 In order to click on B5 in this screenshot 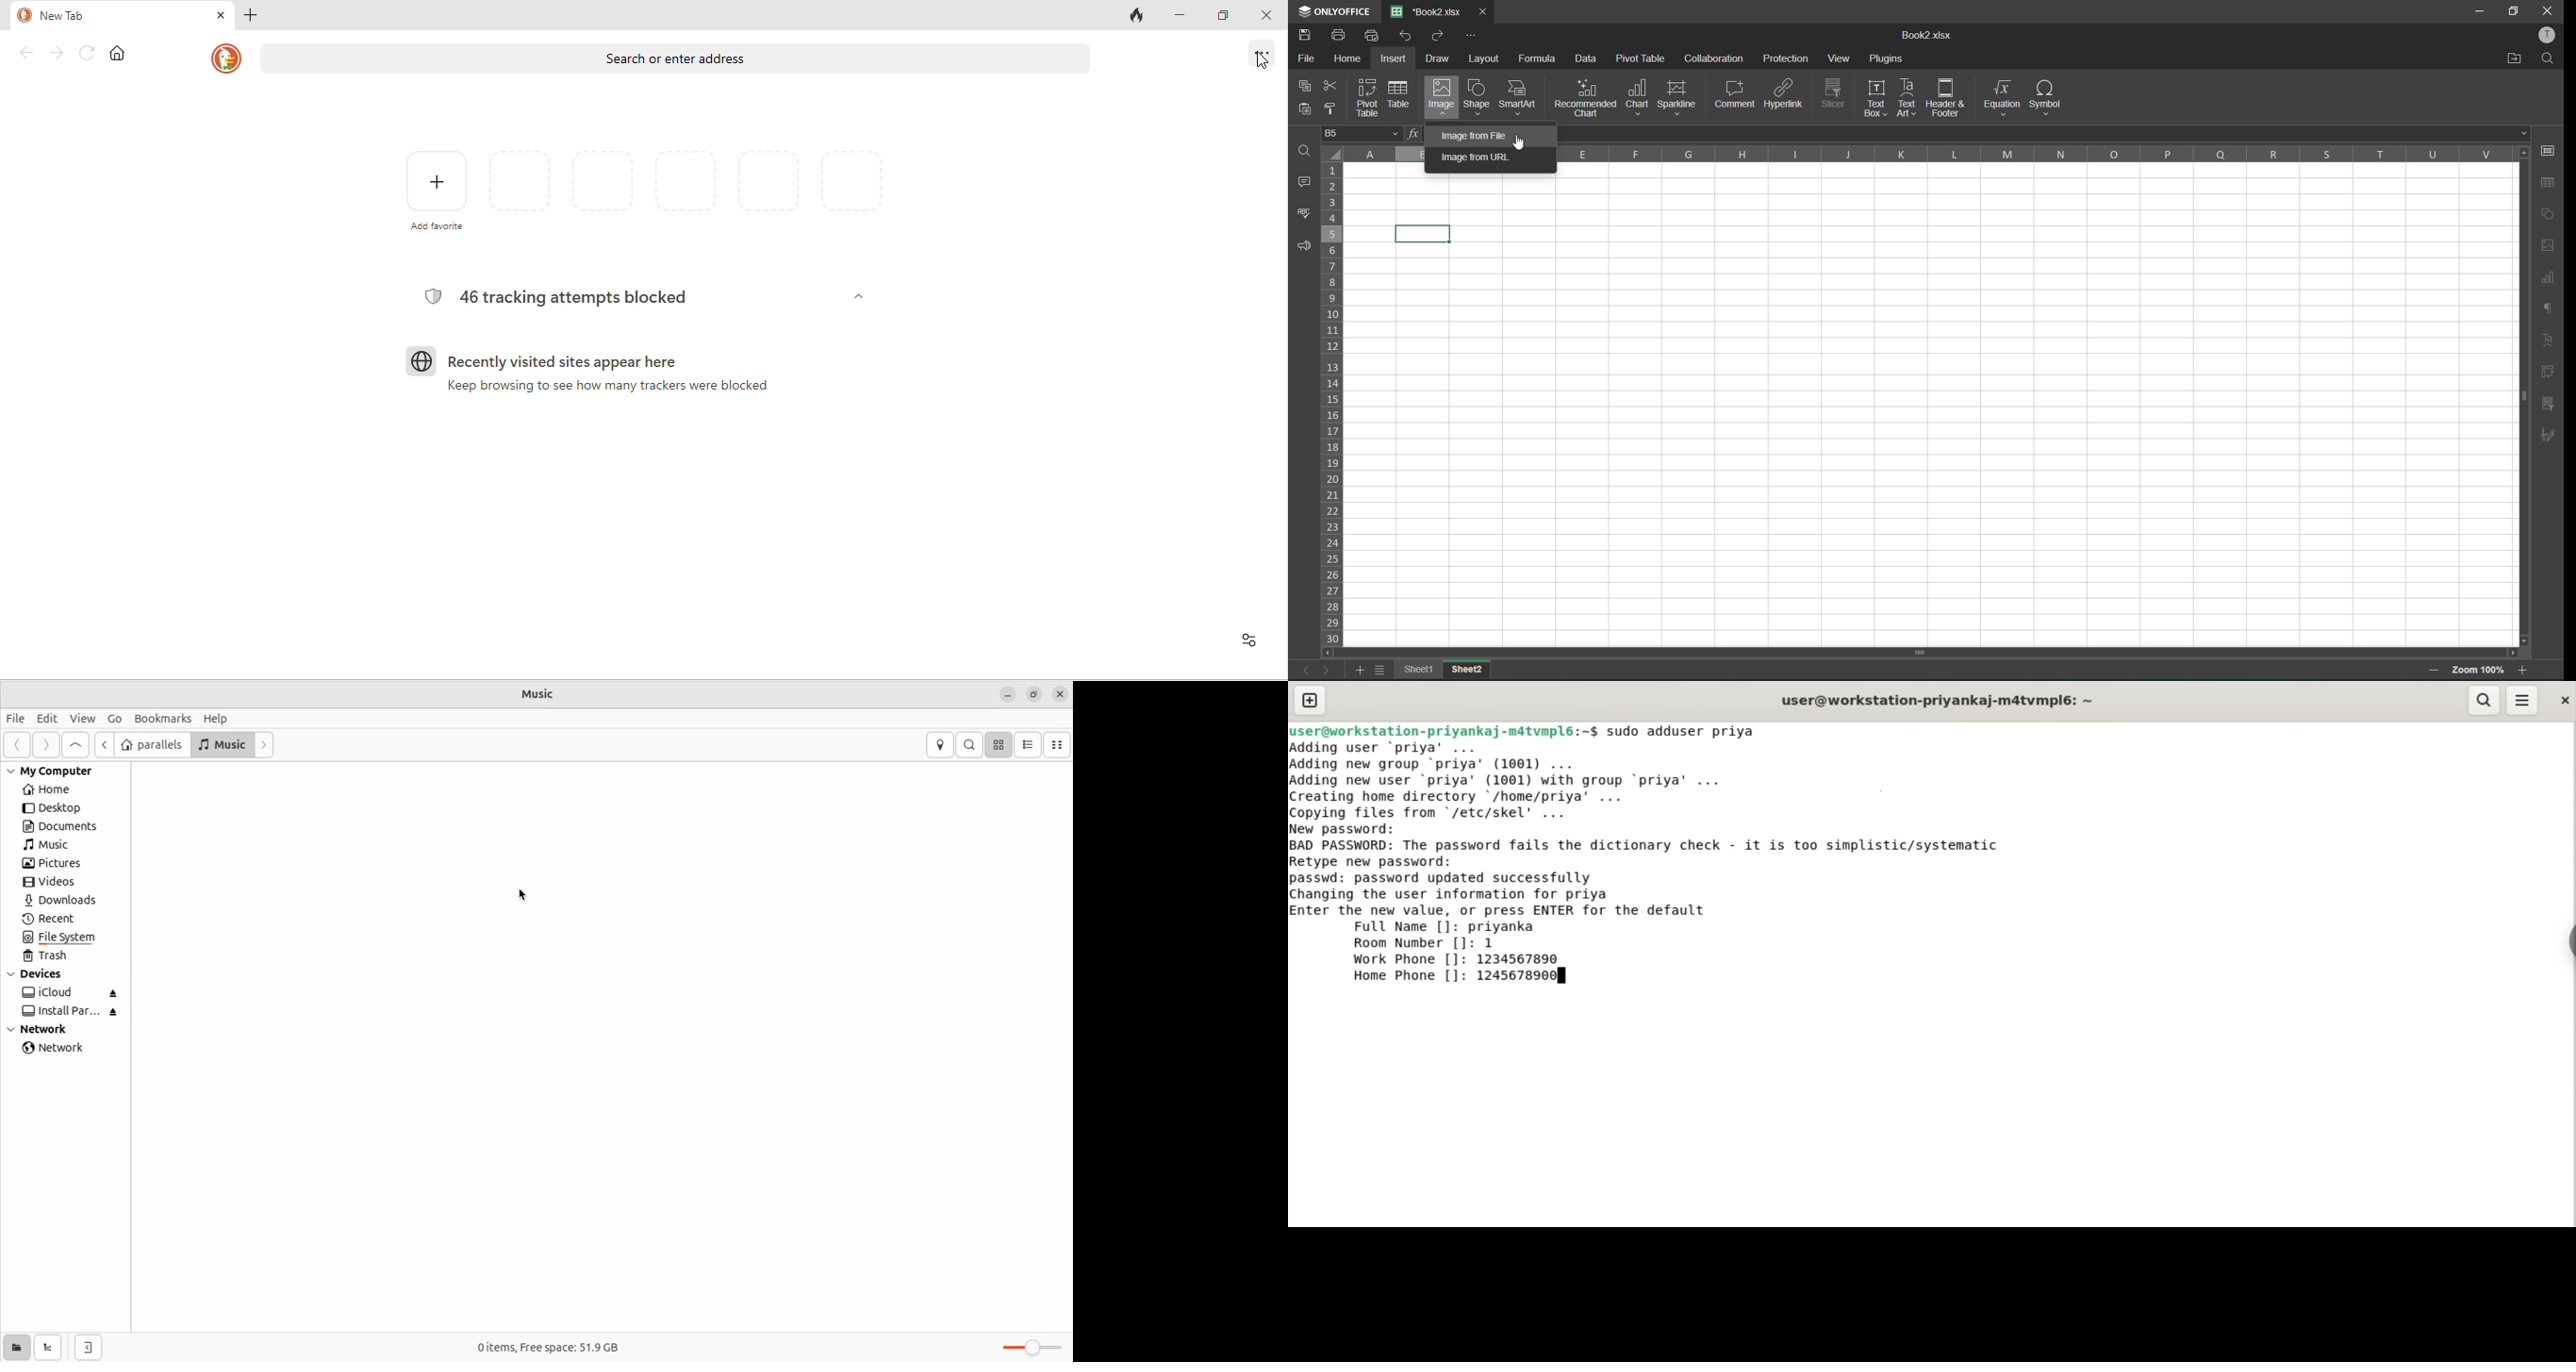, I will do `click(1358, 134)`.